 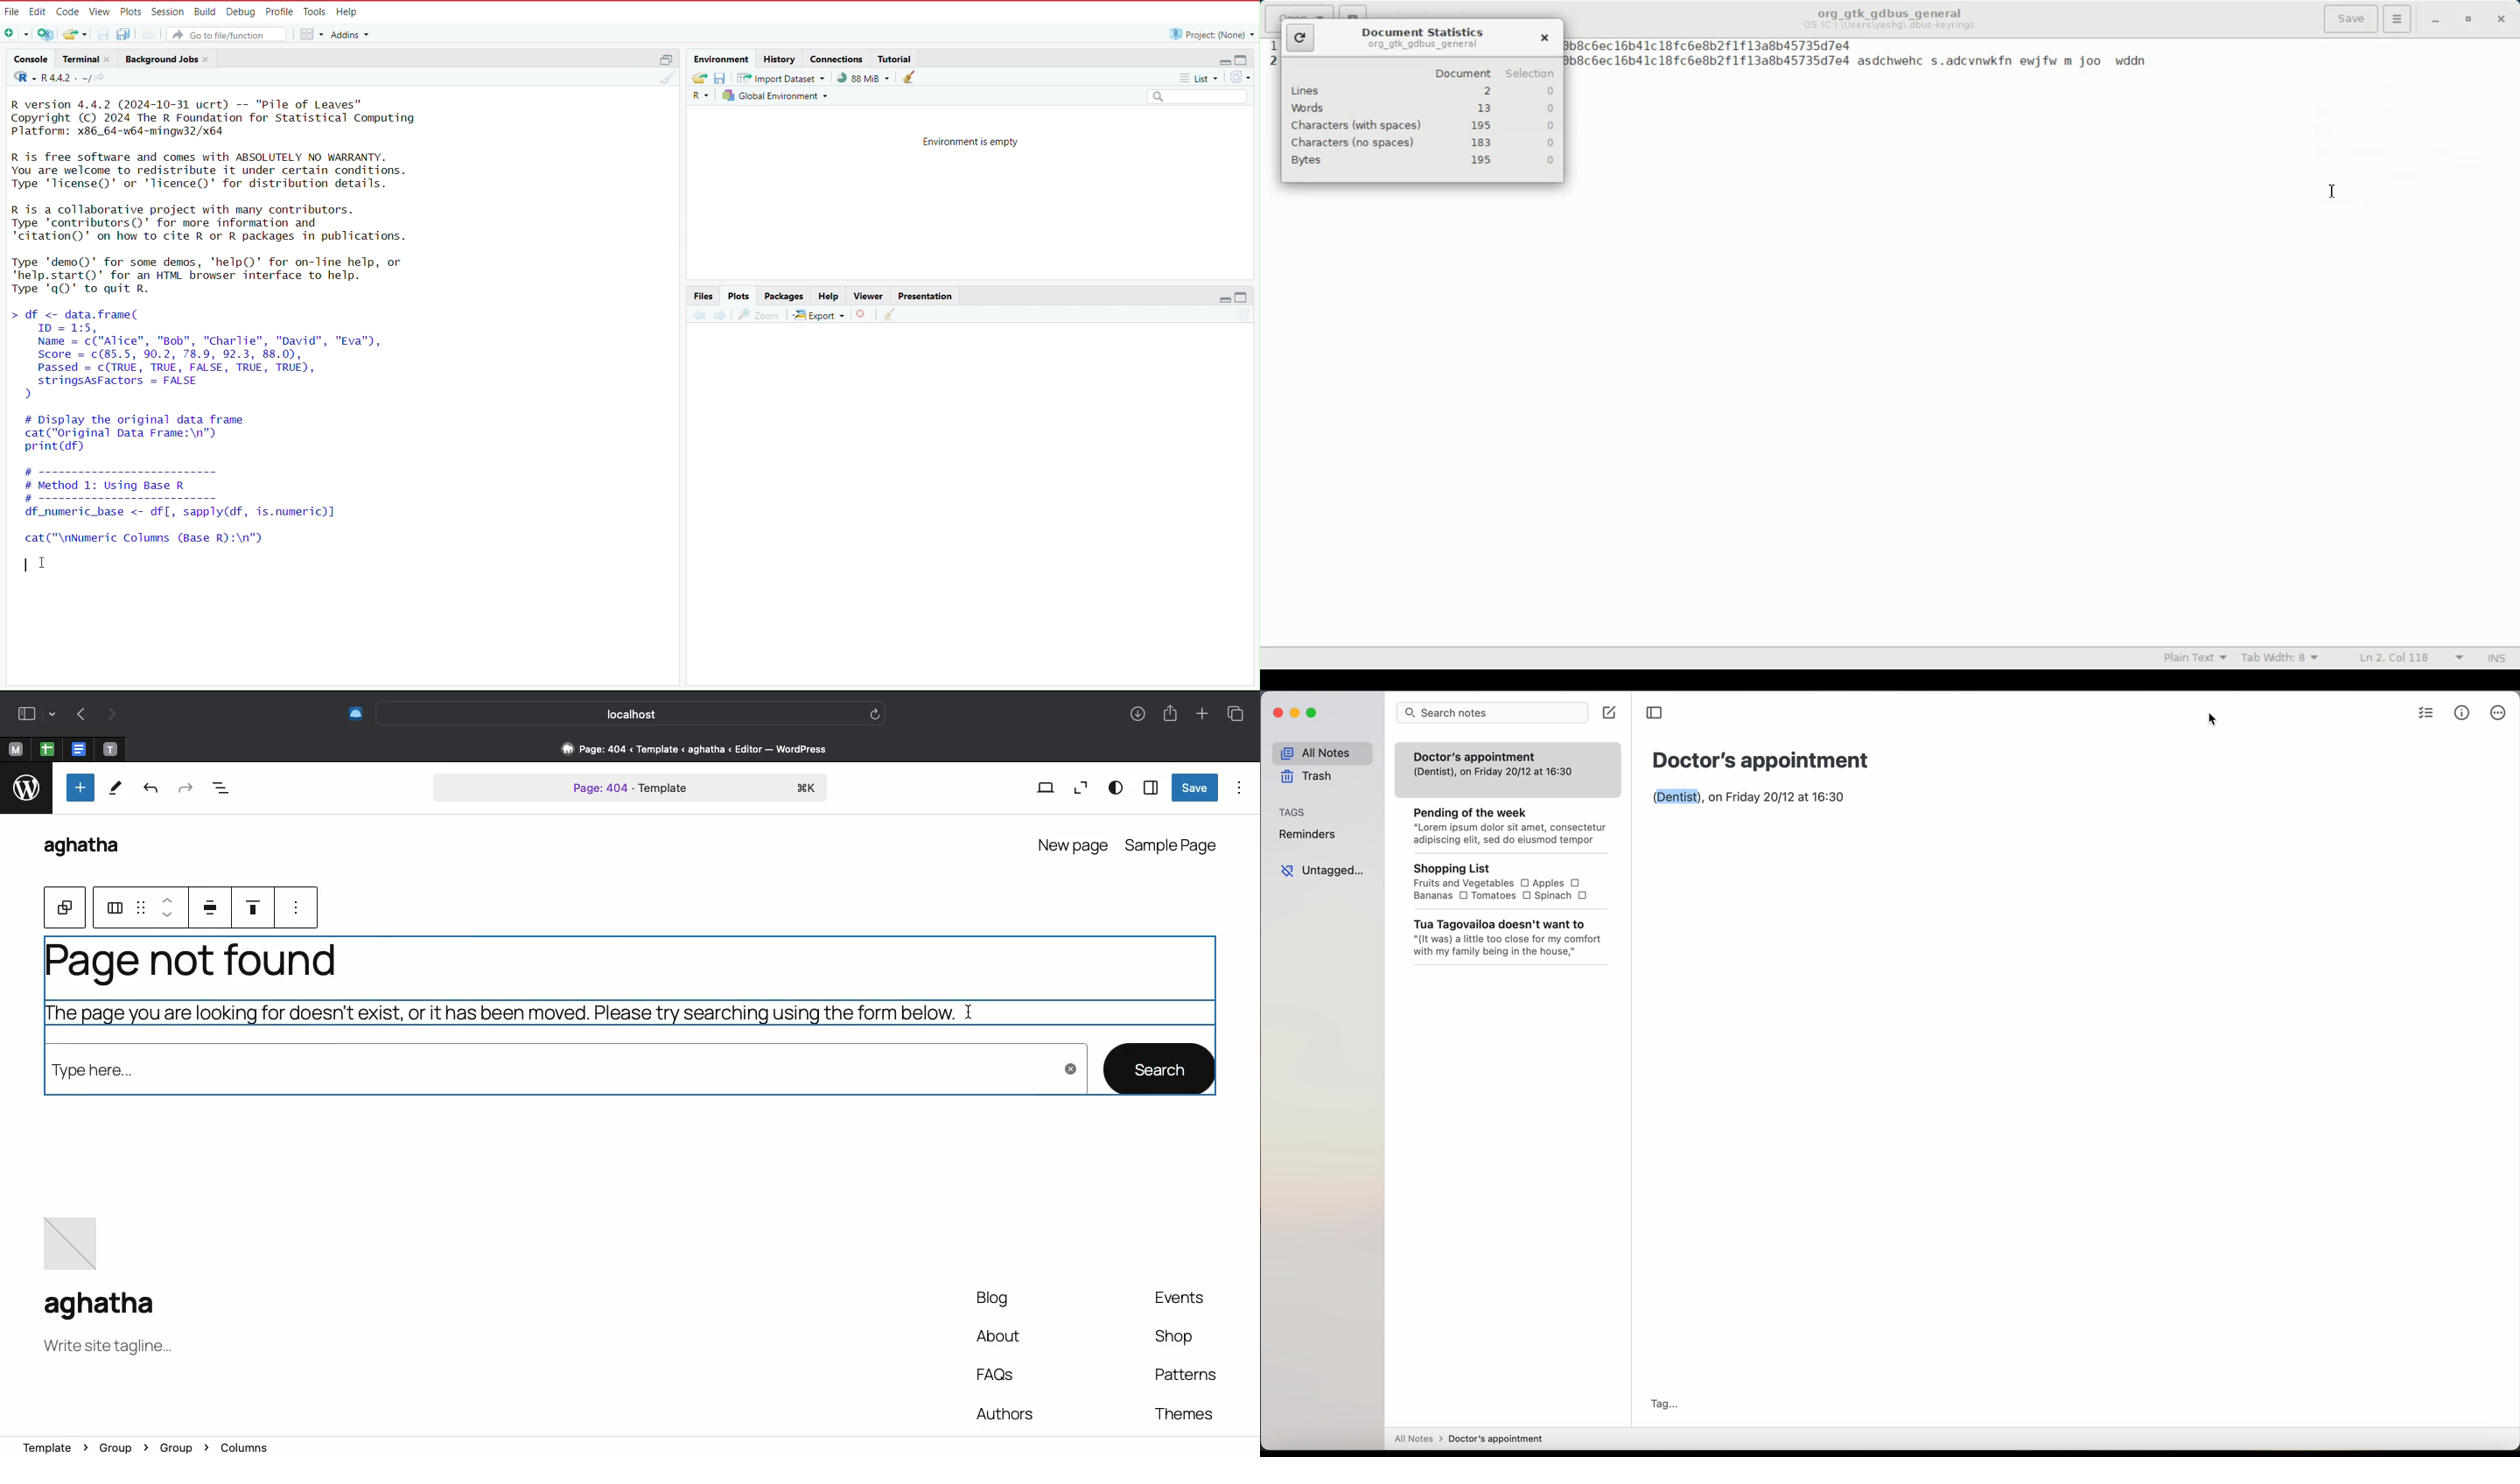 What do you see at coordinates (311, 34) in the screenshot?
I see `workspace panes` at bounding box center [311, 34].